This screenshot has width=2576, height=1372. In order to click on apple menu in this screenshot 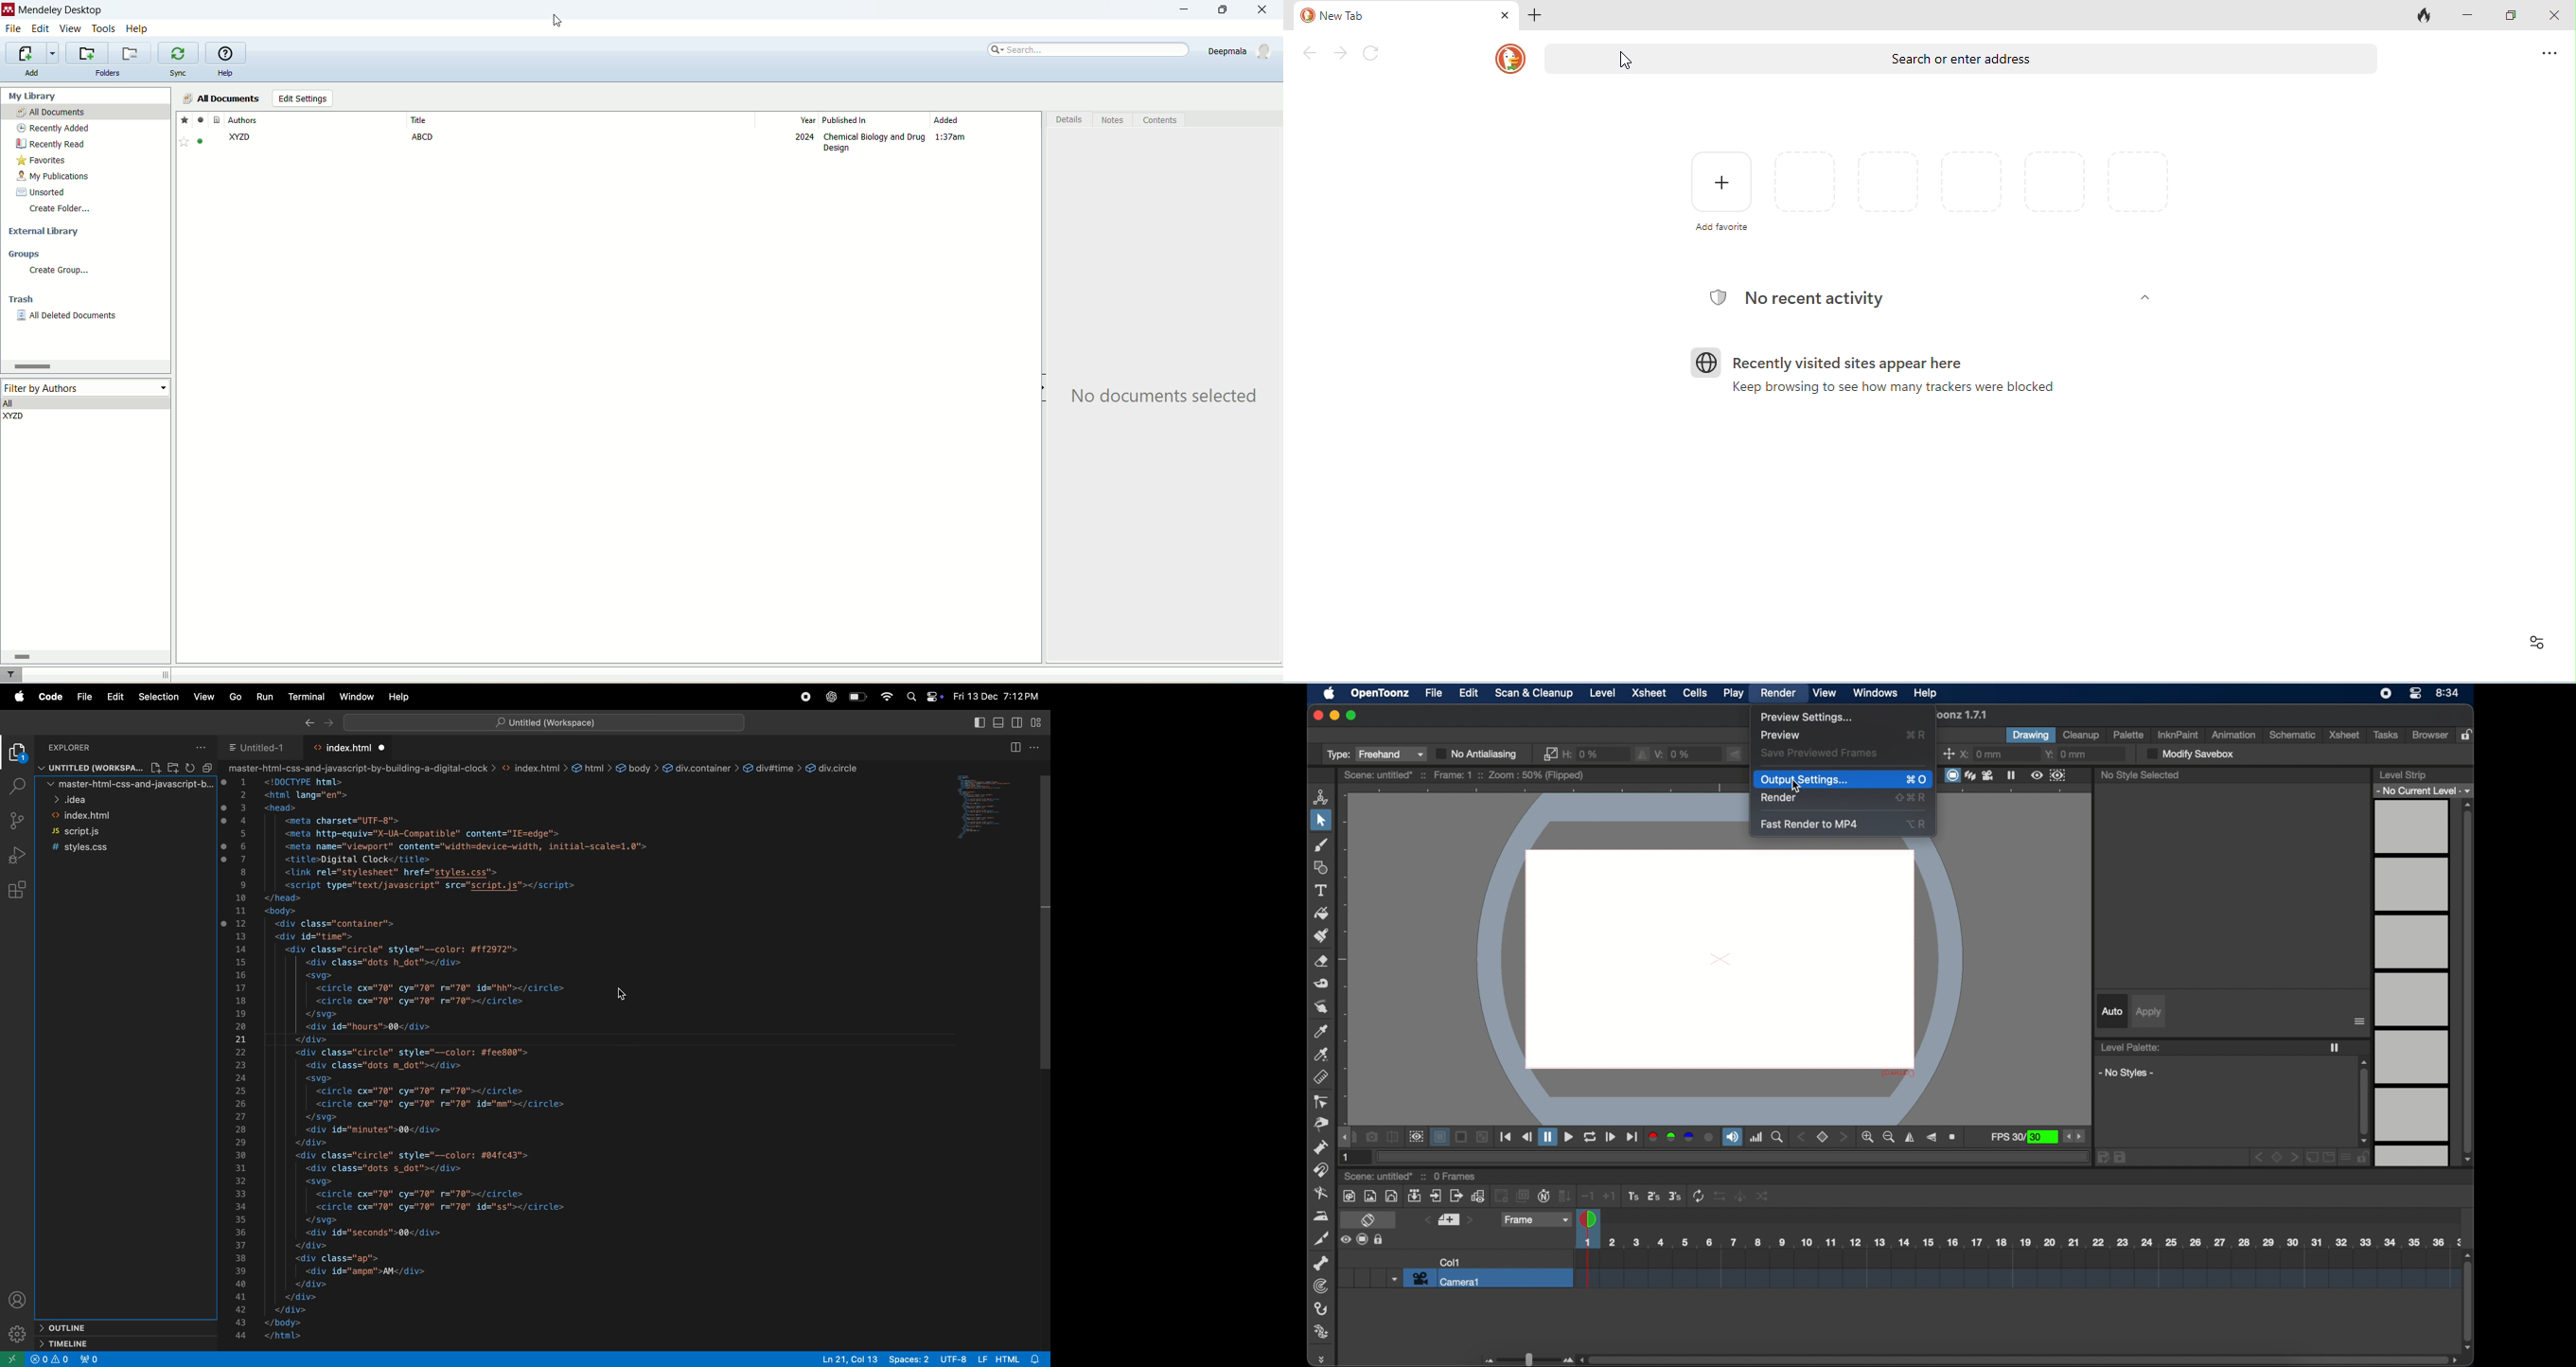, I will do `click(18, 697)`.